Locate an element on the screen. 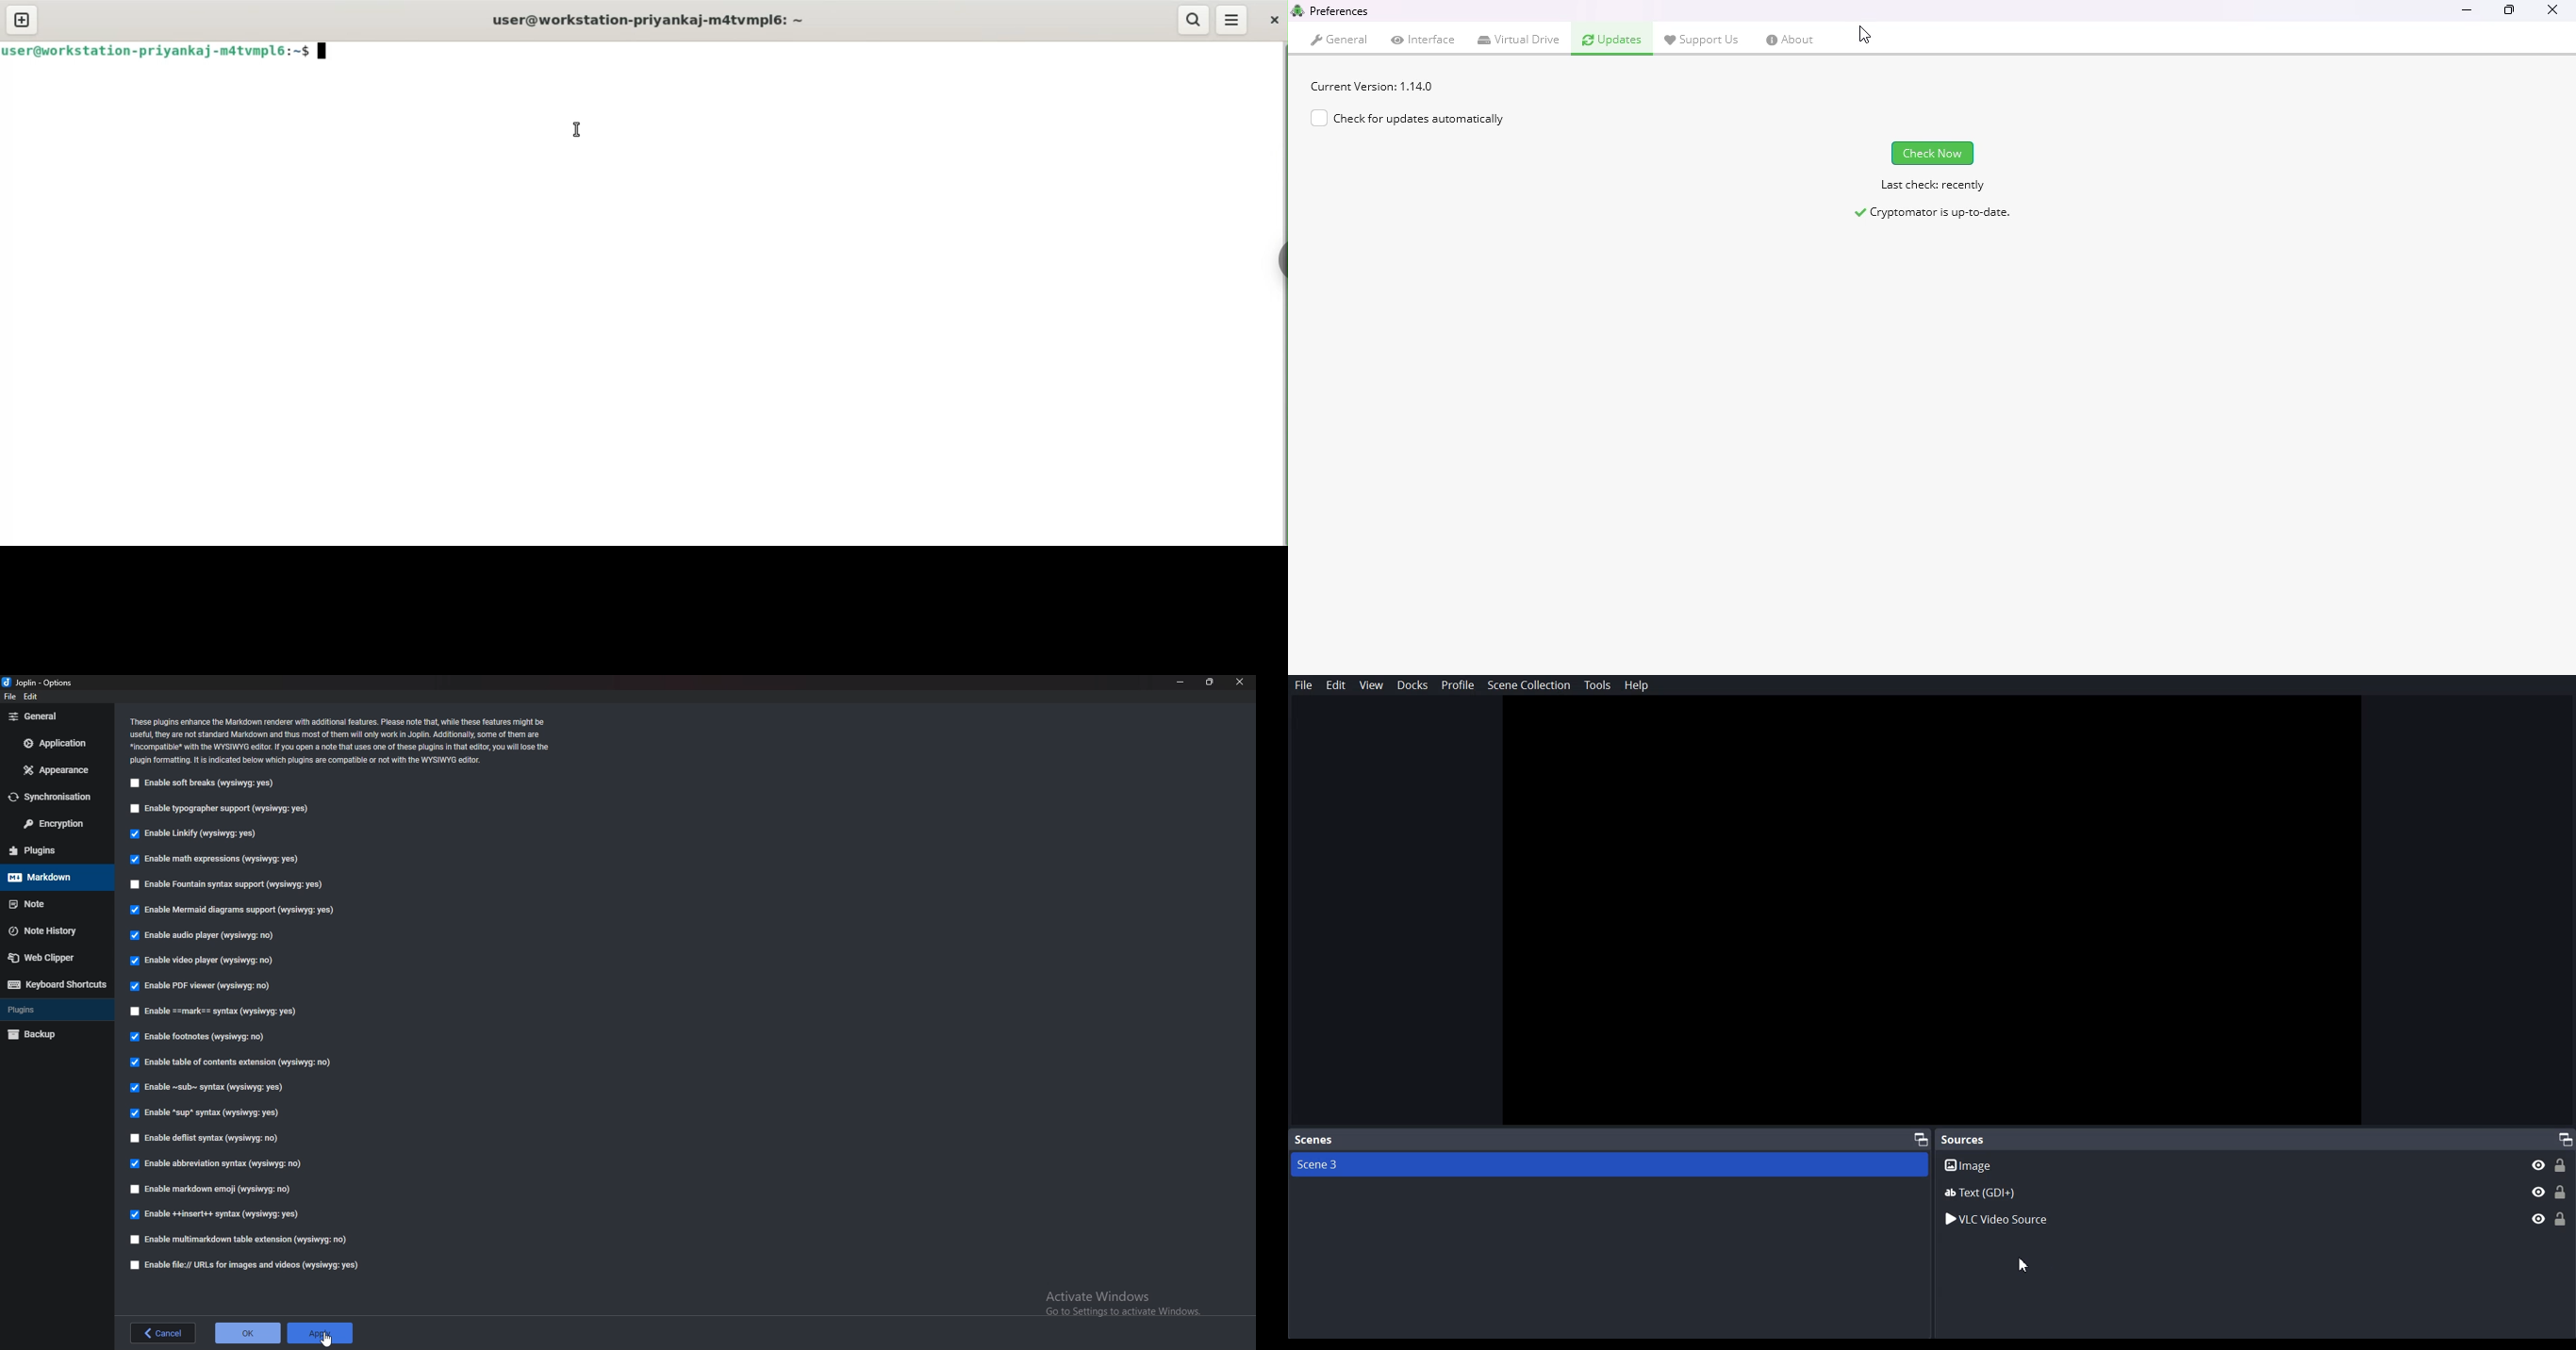  Able table of contents extension is located at coordinates (232, 1062).